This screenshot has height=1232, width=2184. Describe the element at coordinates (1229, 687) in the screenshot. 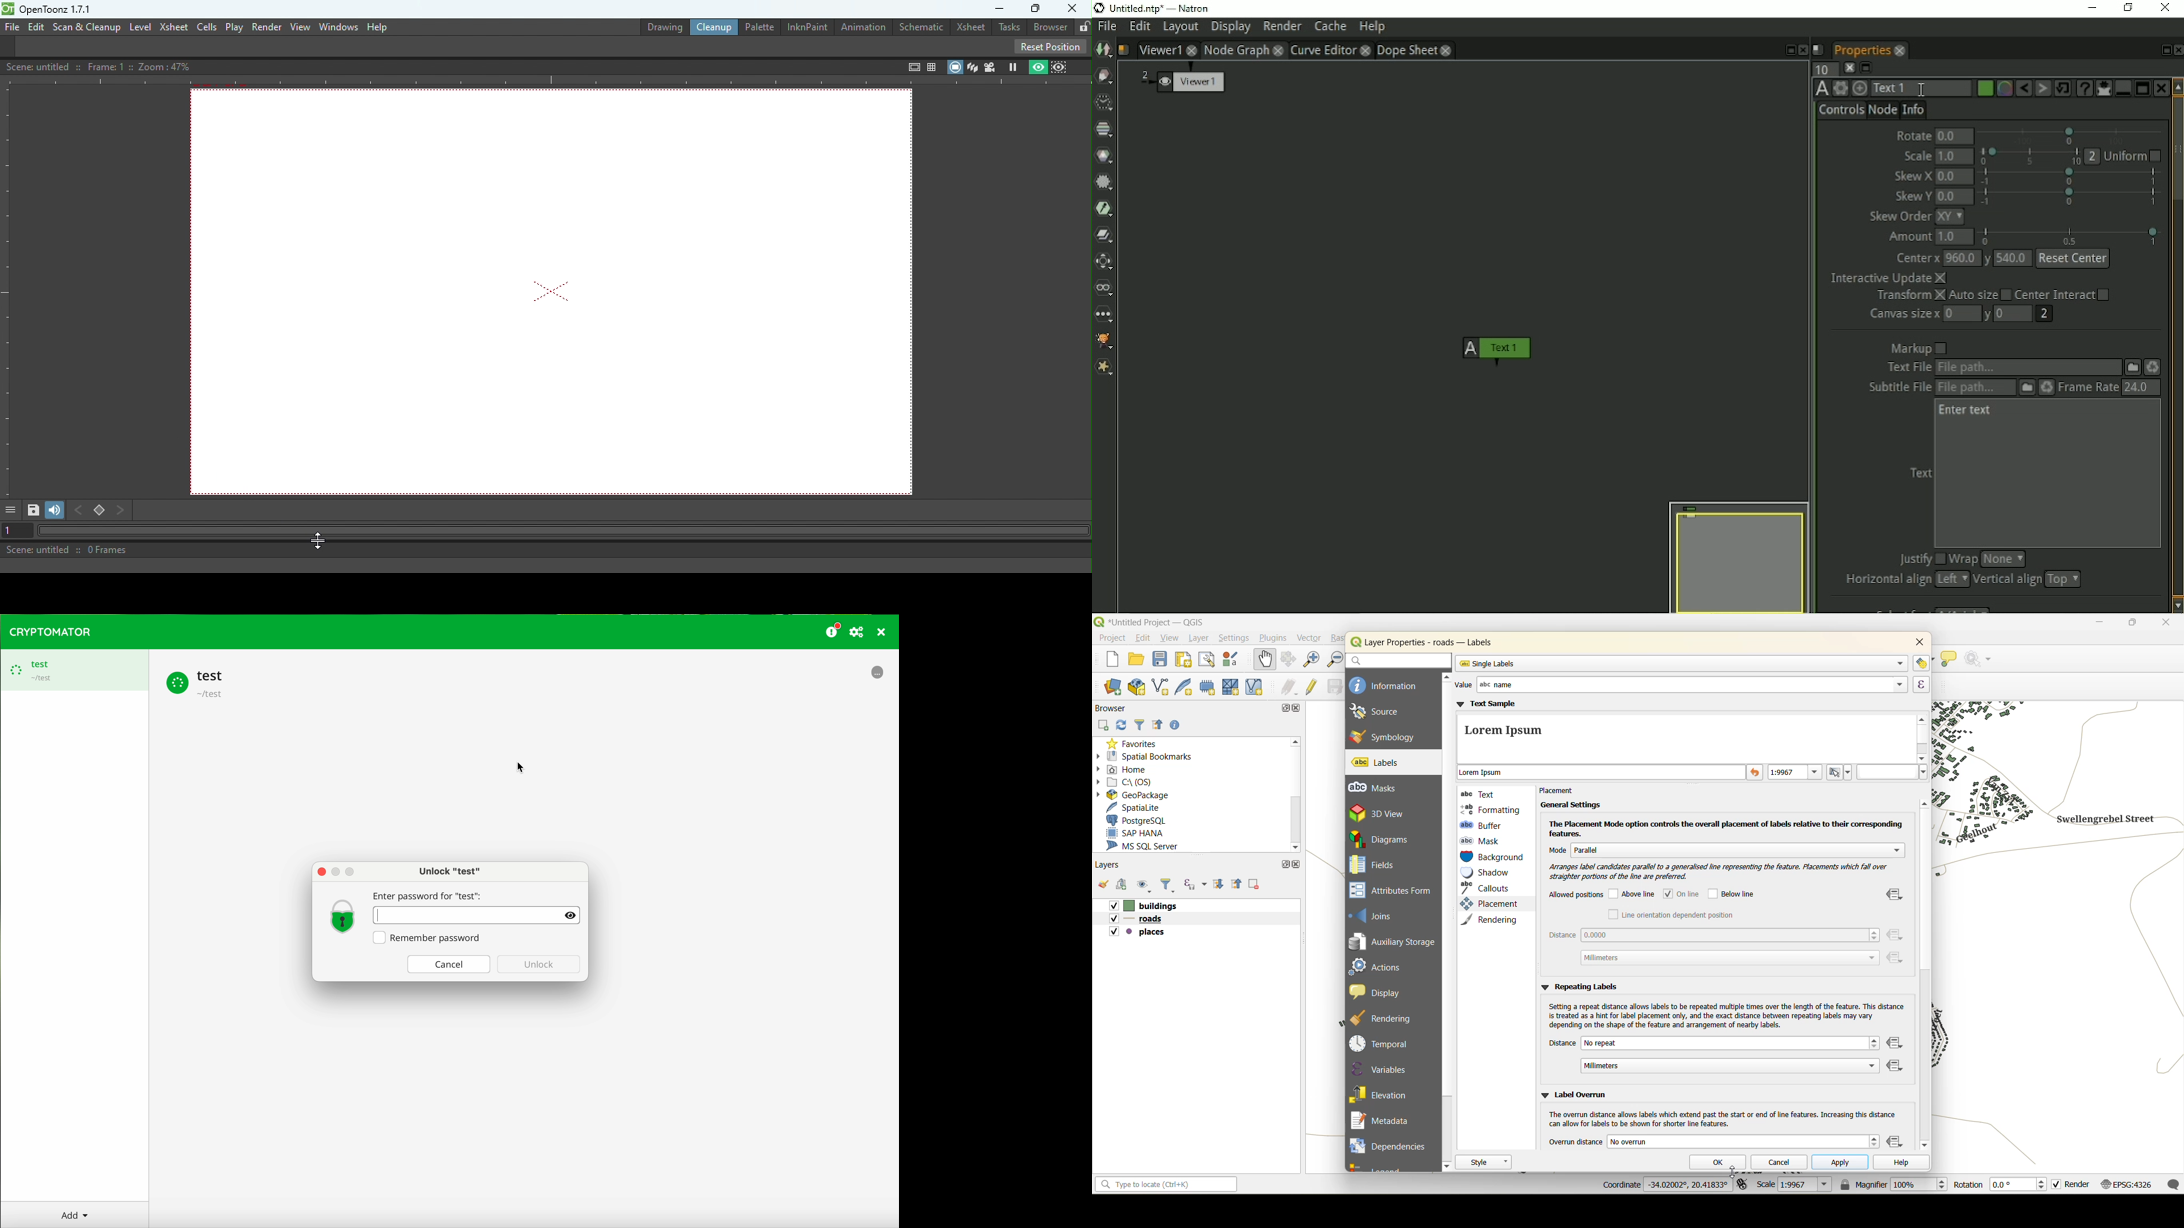

I see `new mesh layer` at that location.